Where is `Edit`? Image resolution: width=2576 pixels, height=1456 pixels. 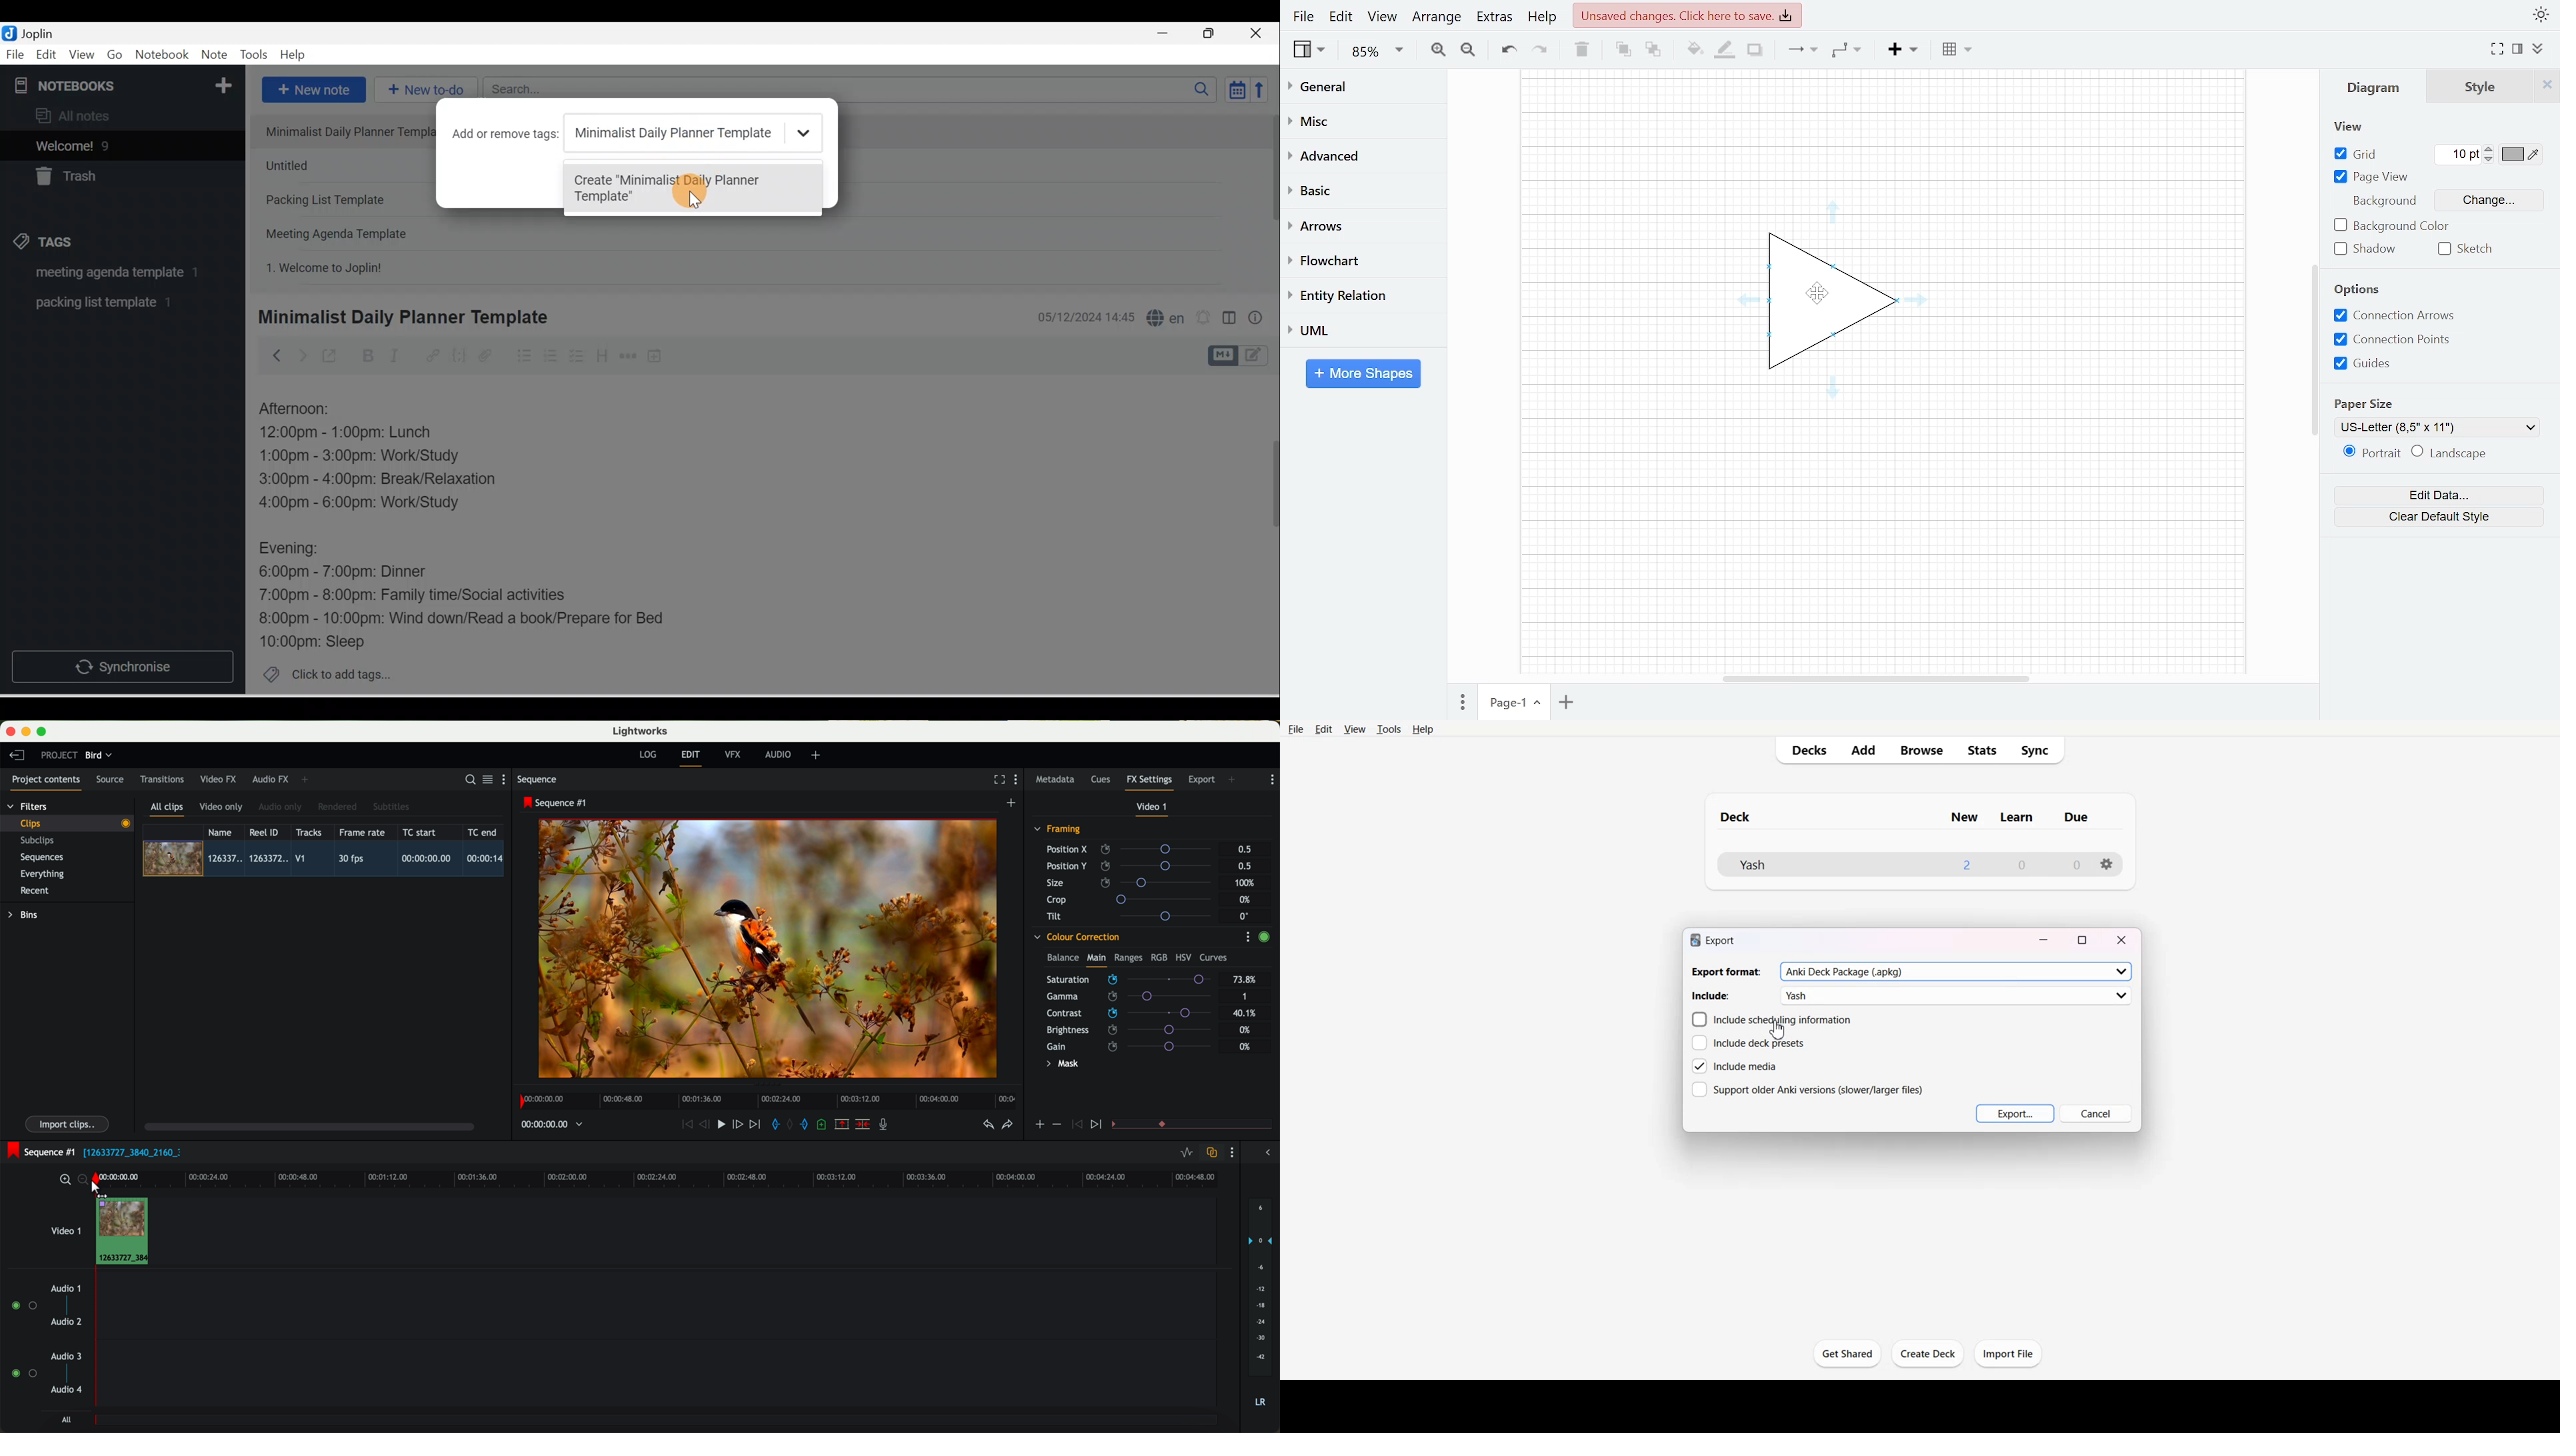 Edit is located at coordinates (47, 55).